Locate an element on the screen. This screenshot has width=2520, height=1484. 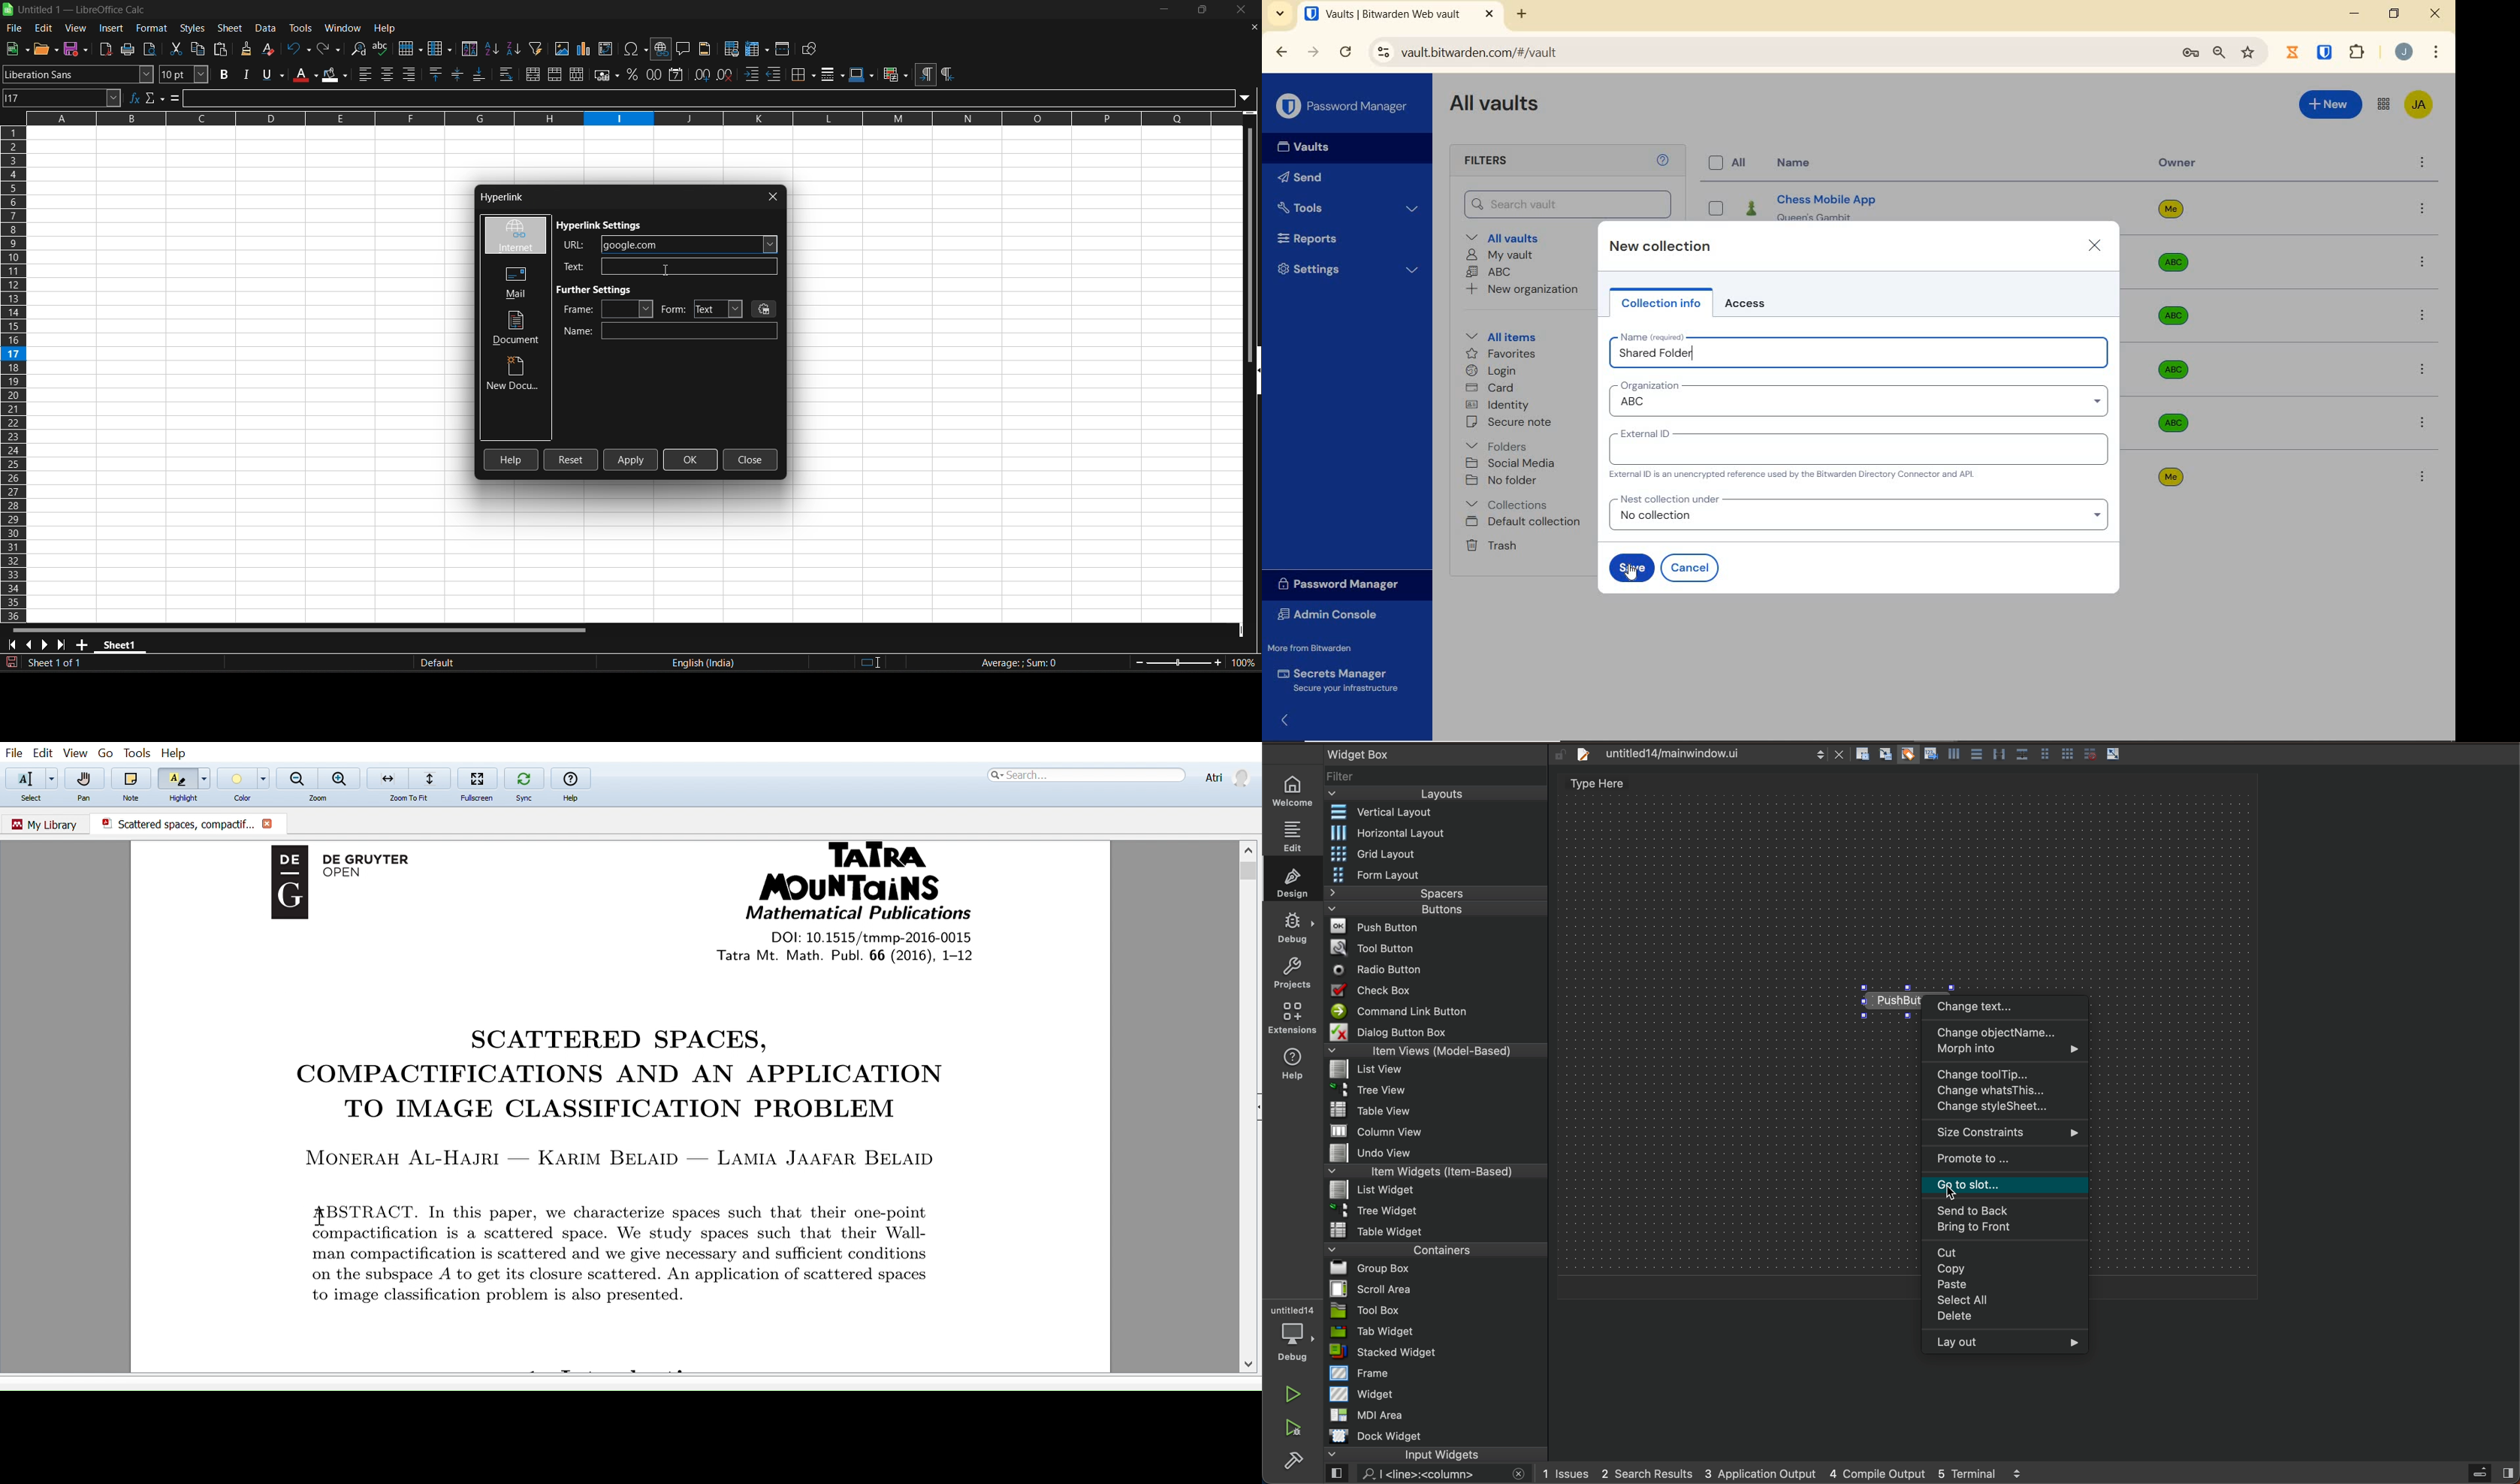
center vertically is located at coordinates (459, 74).